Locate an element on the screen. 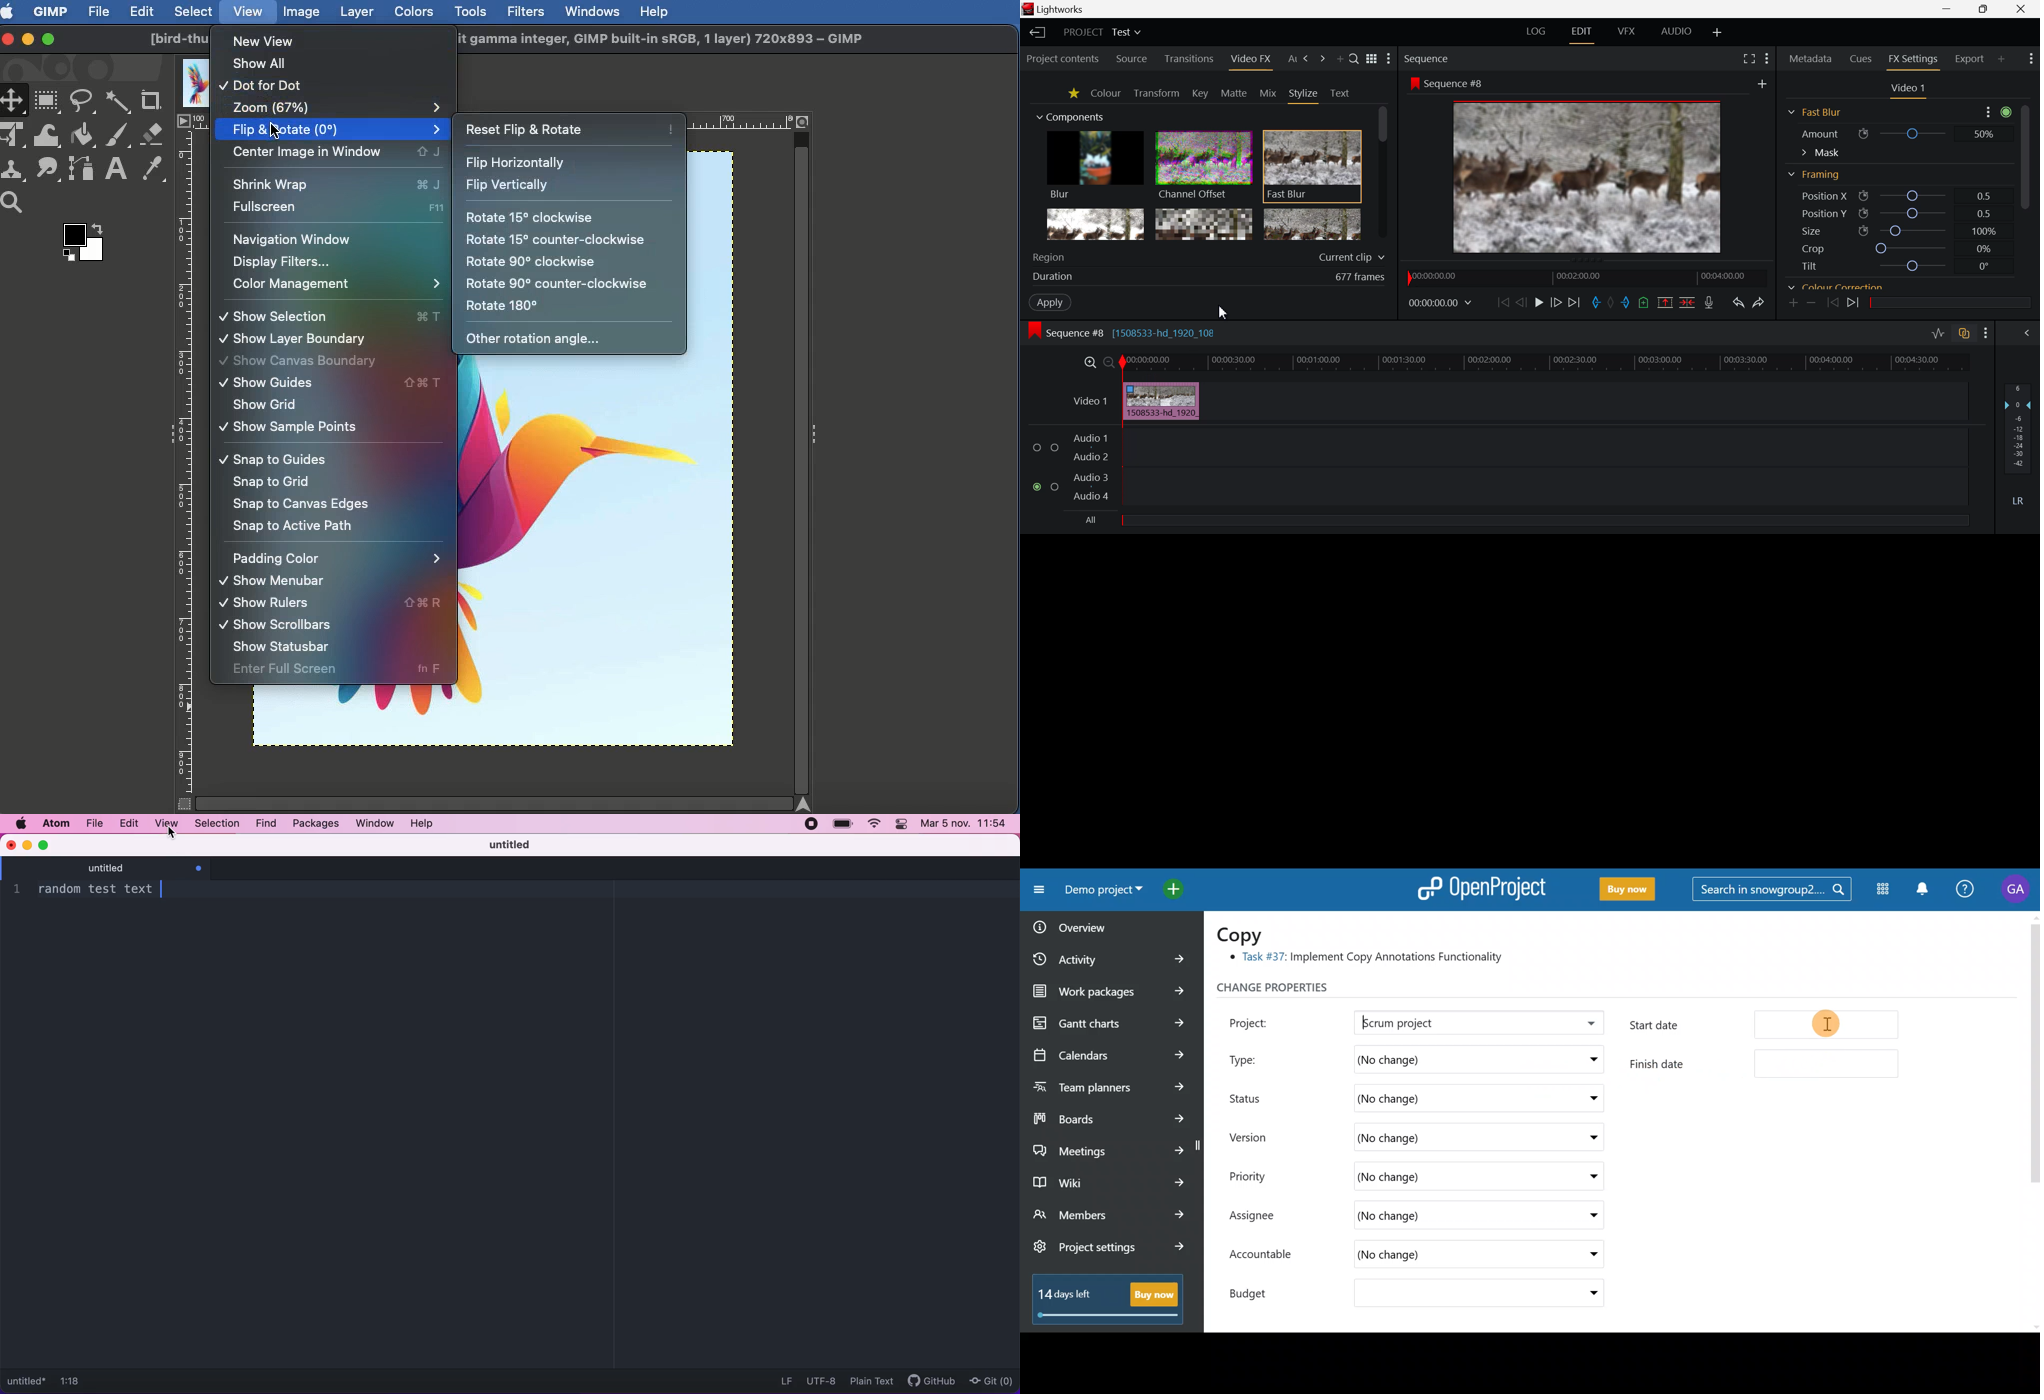 The image size is (2044, 1400). Scroll Bar is located at coordinates (2027, 197).